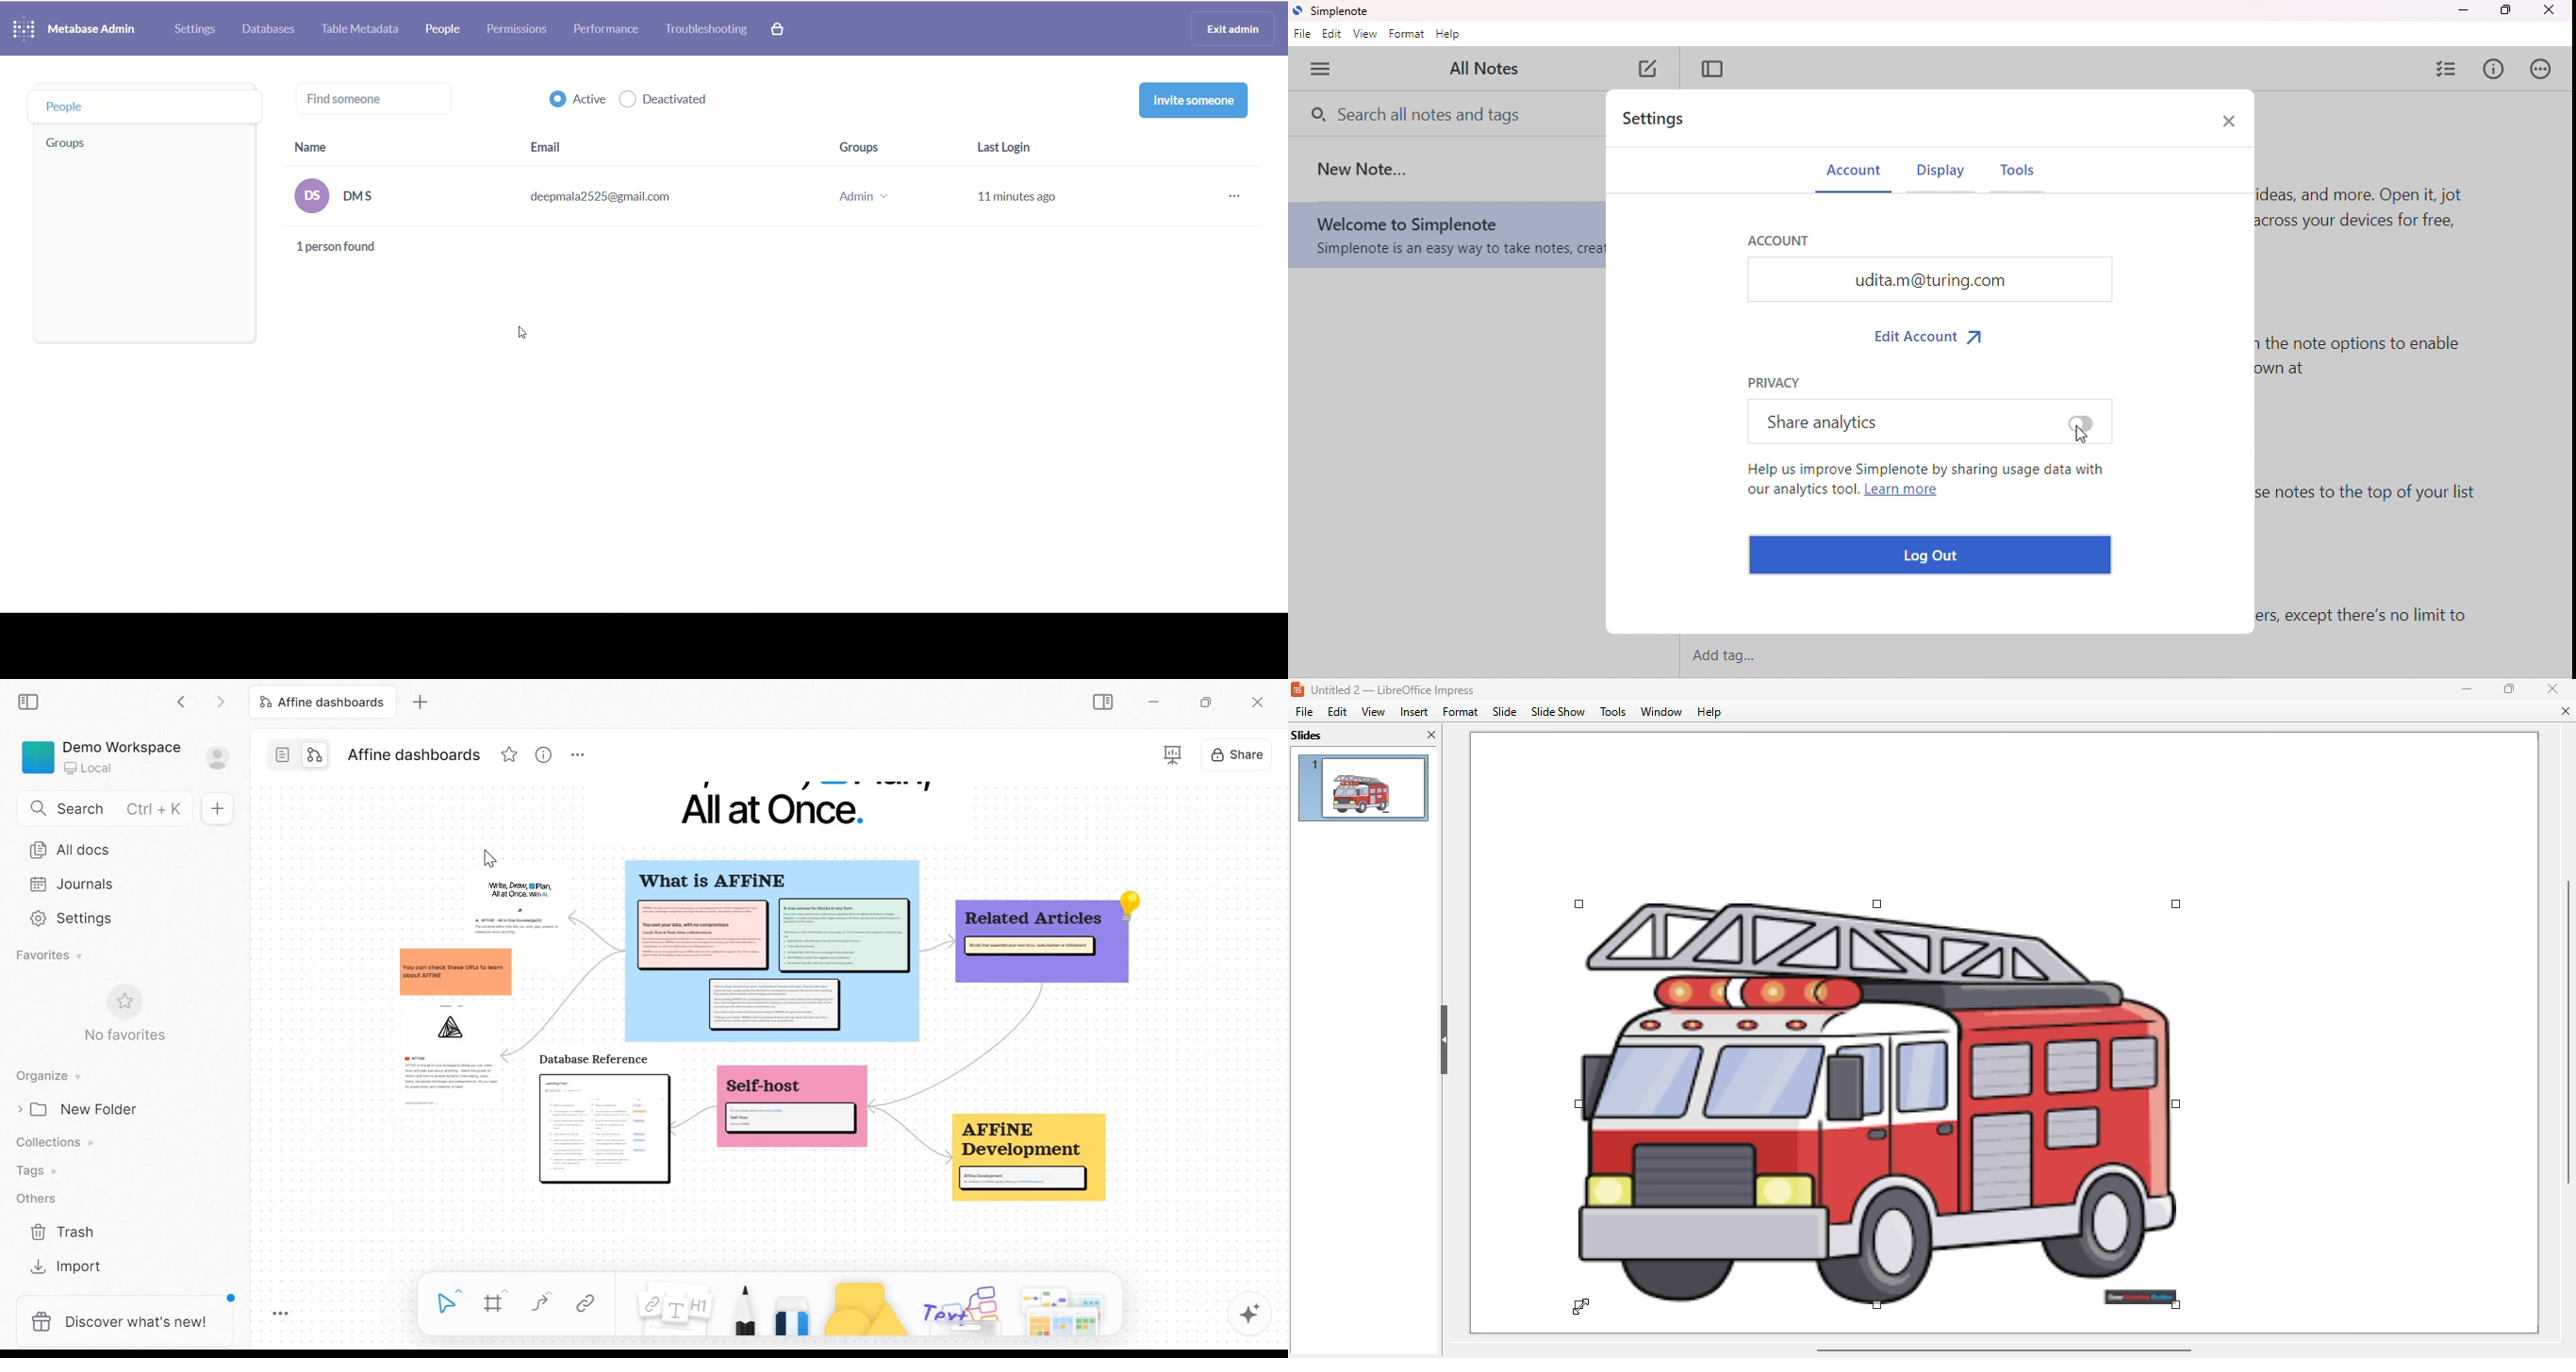 Image resolution: width=2576 pixels, height=1372 pixels. What do you see at coordinates (1934, 555) in the screenshot?
I see `log out` at bounding box center [1934, 555].